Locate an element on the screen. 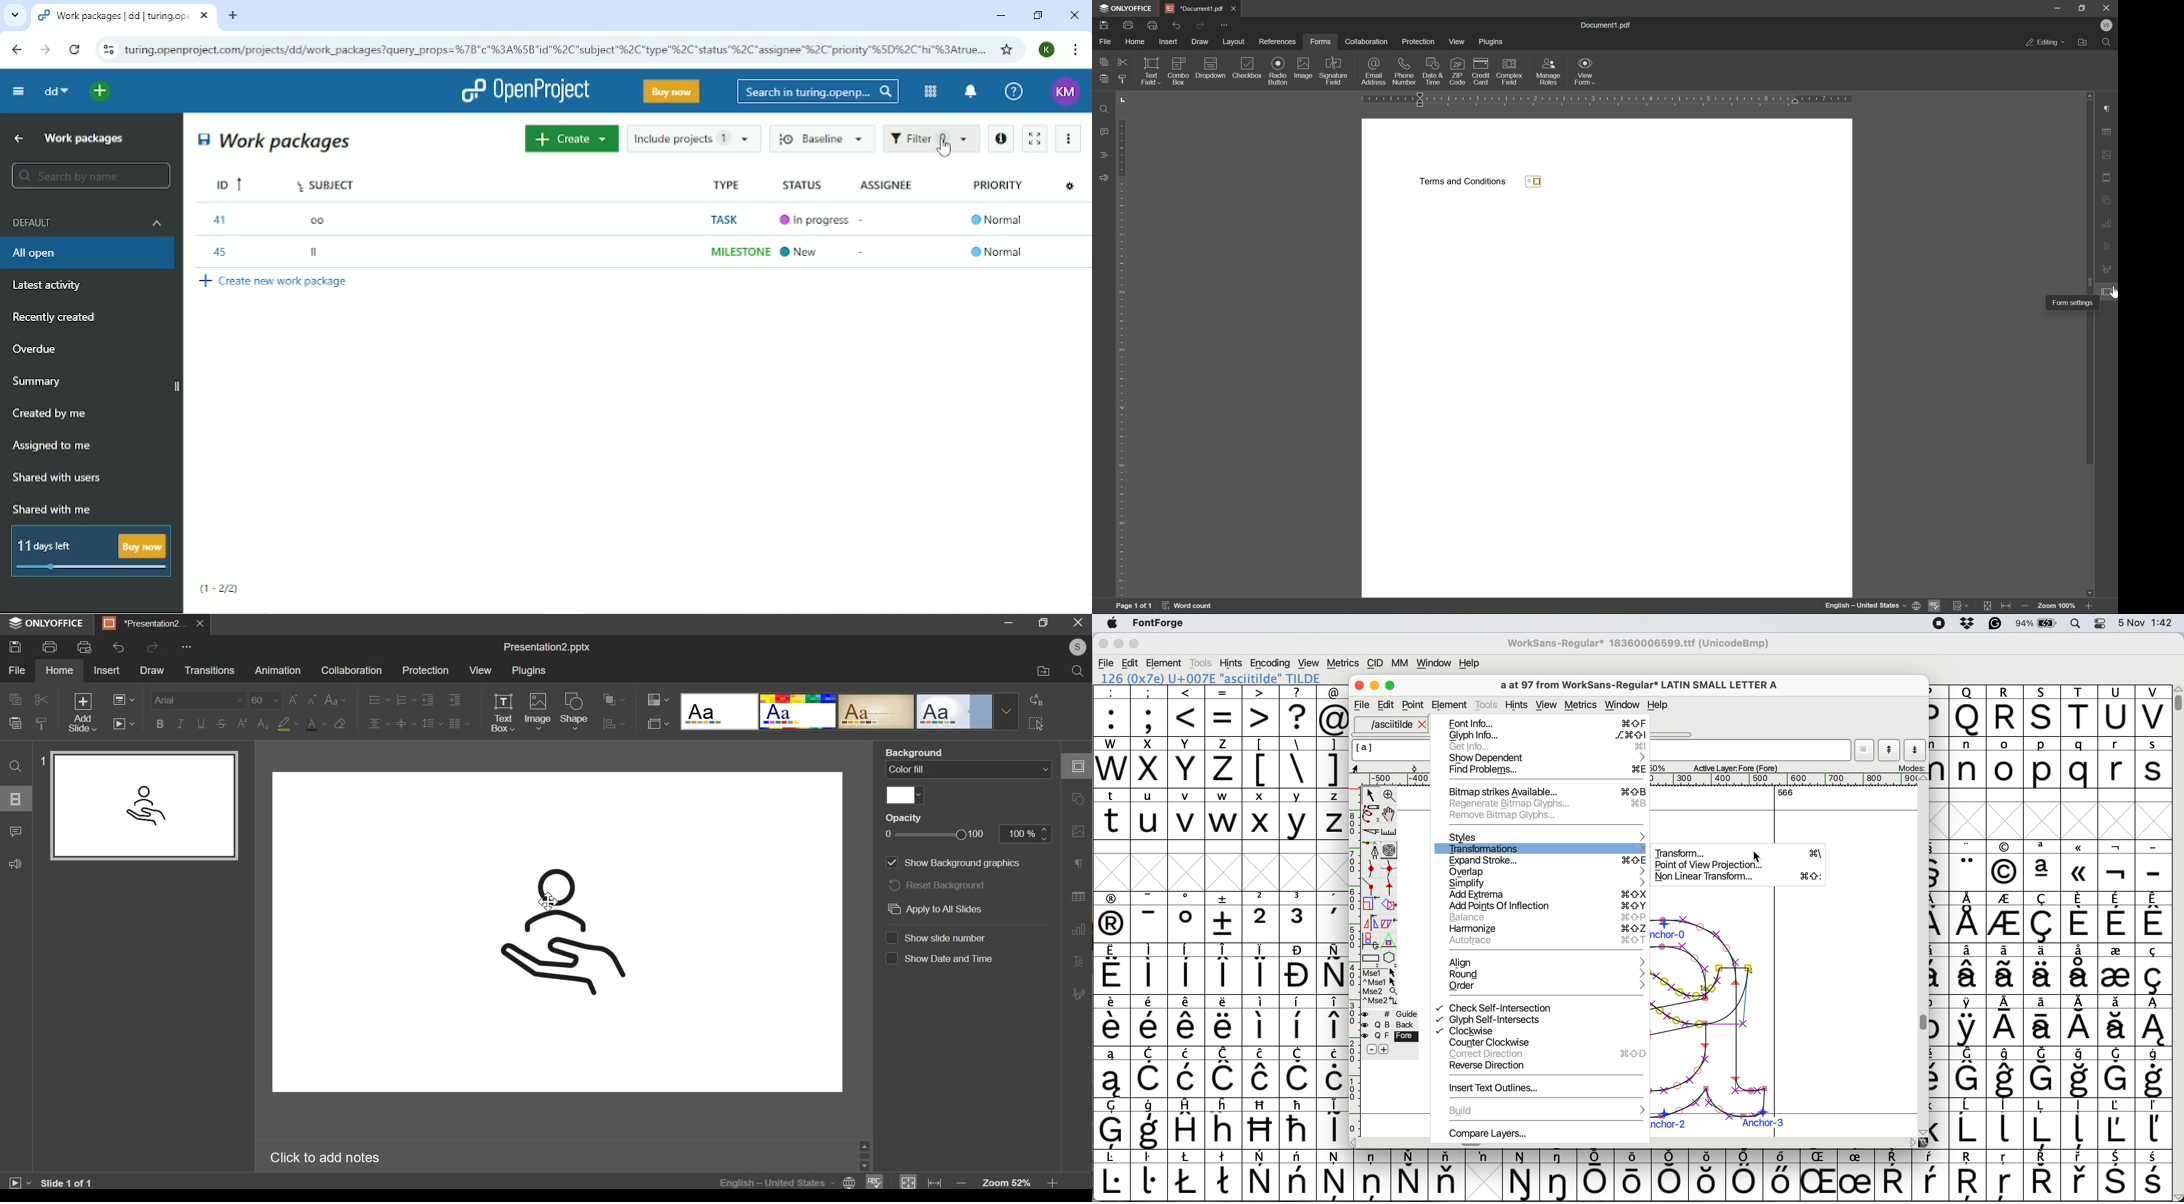 The width and height of the screenshot is (2184, 1204). symbol is located at coordinates (1560, 1176).